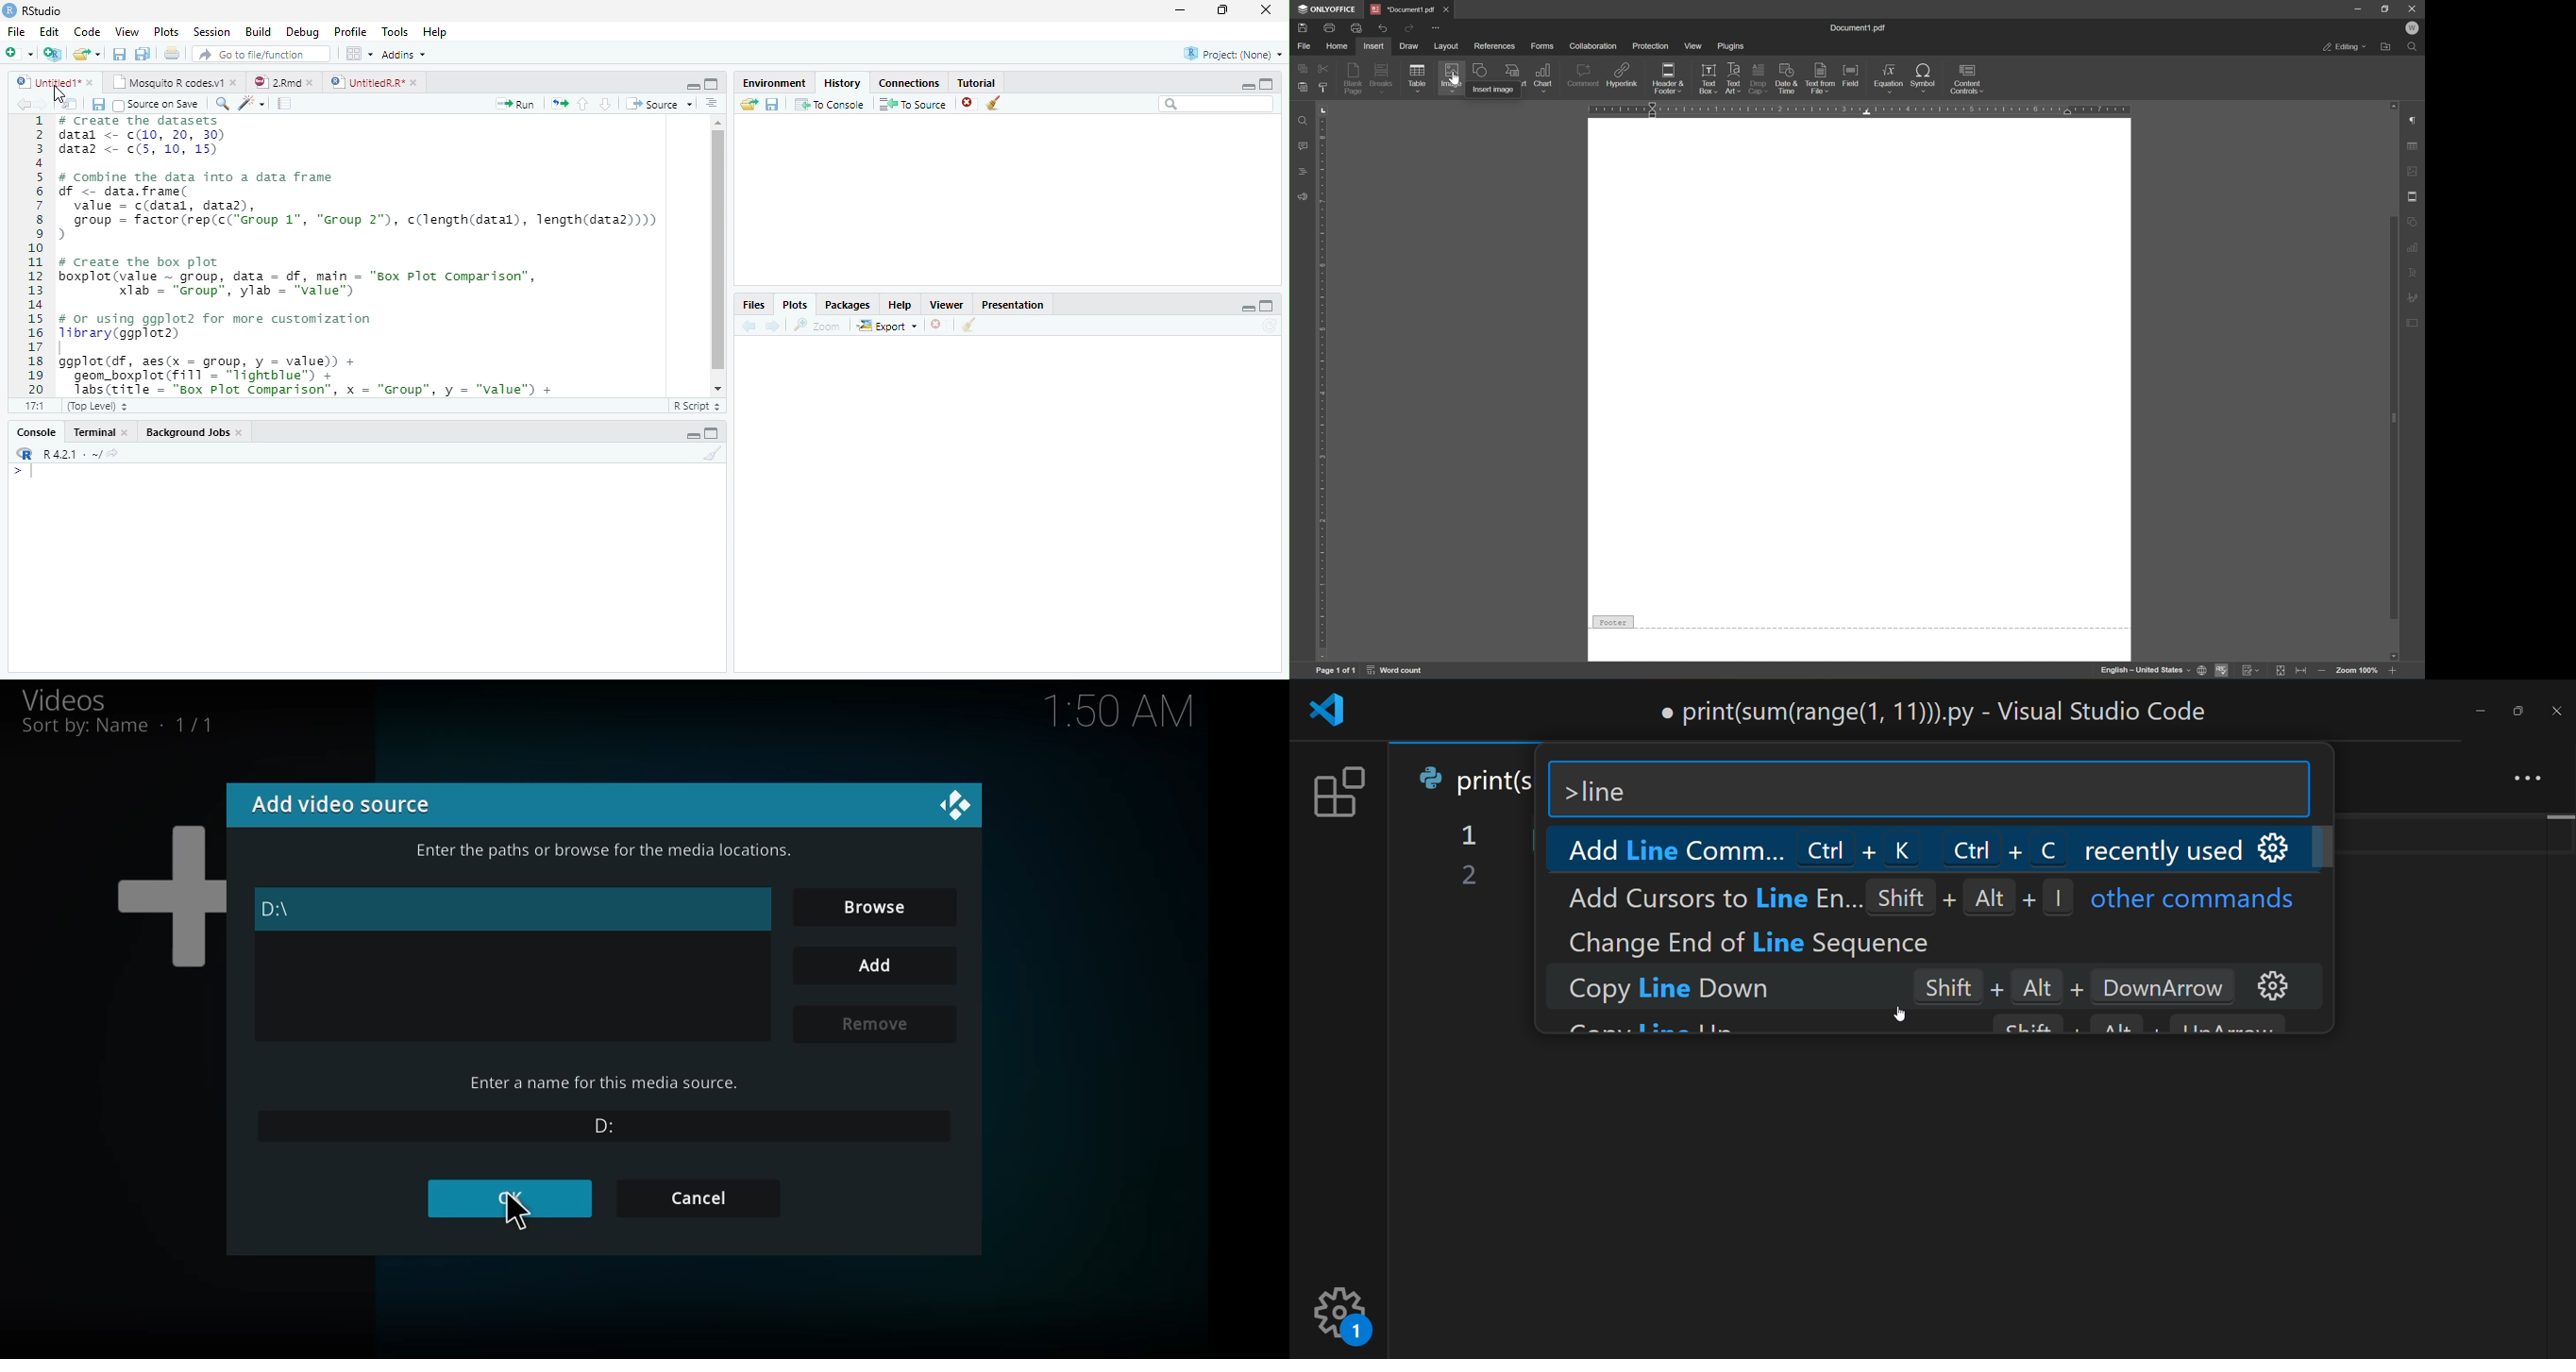 This screenshot has width=2576, height=1372. What do you see at coordinates (909, 83) in the screenshot?
I see `Connections` at bounding box center [909, 83].